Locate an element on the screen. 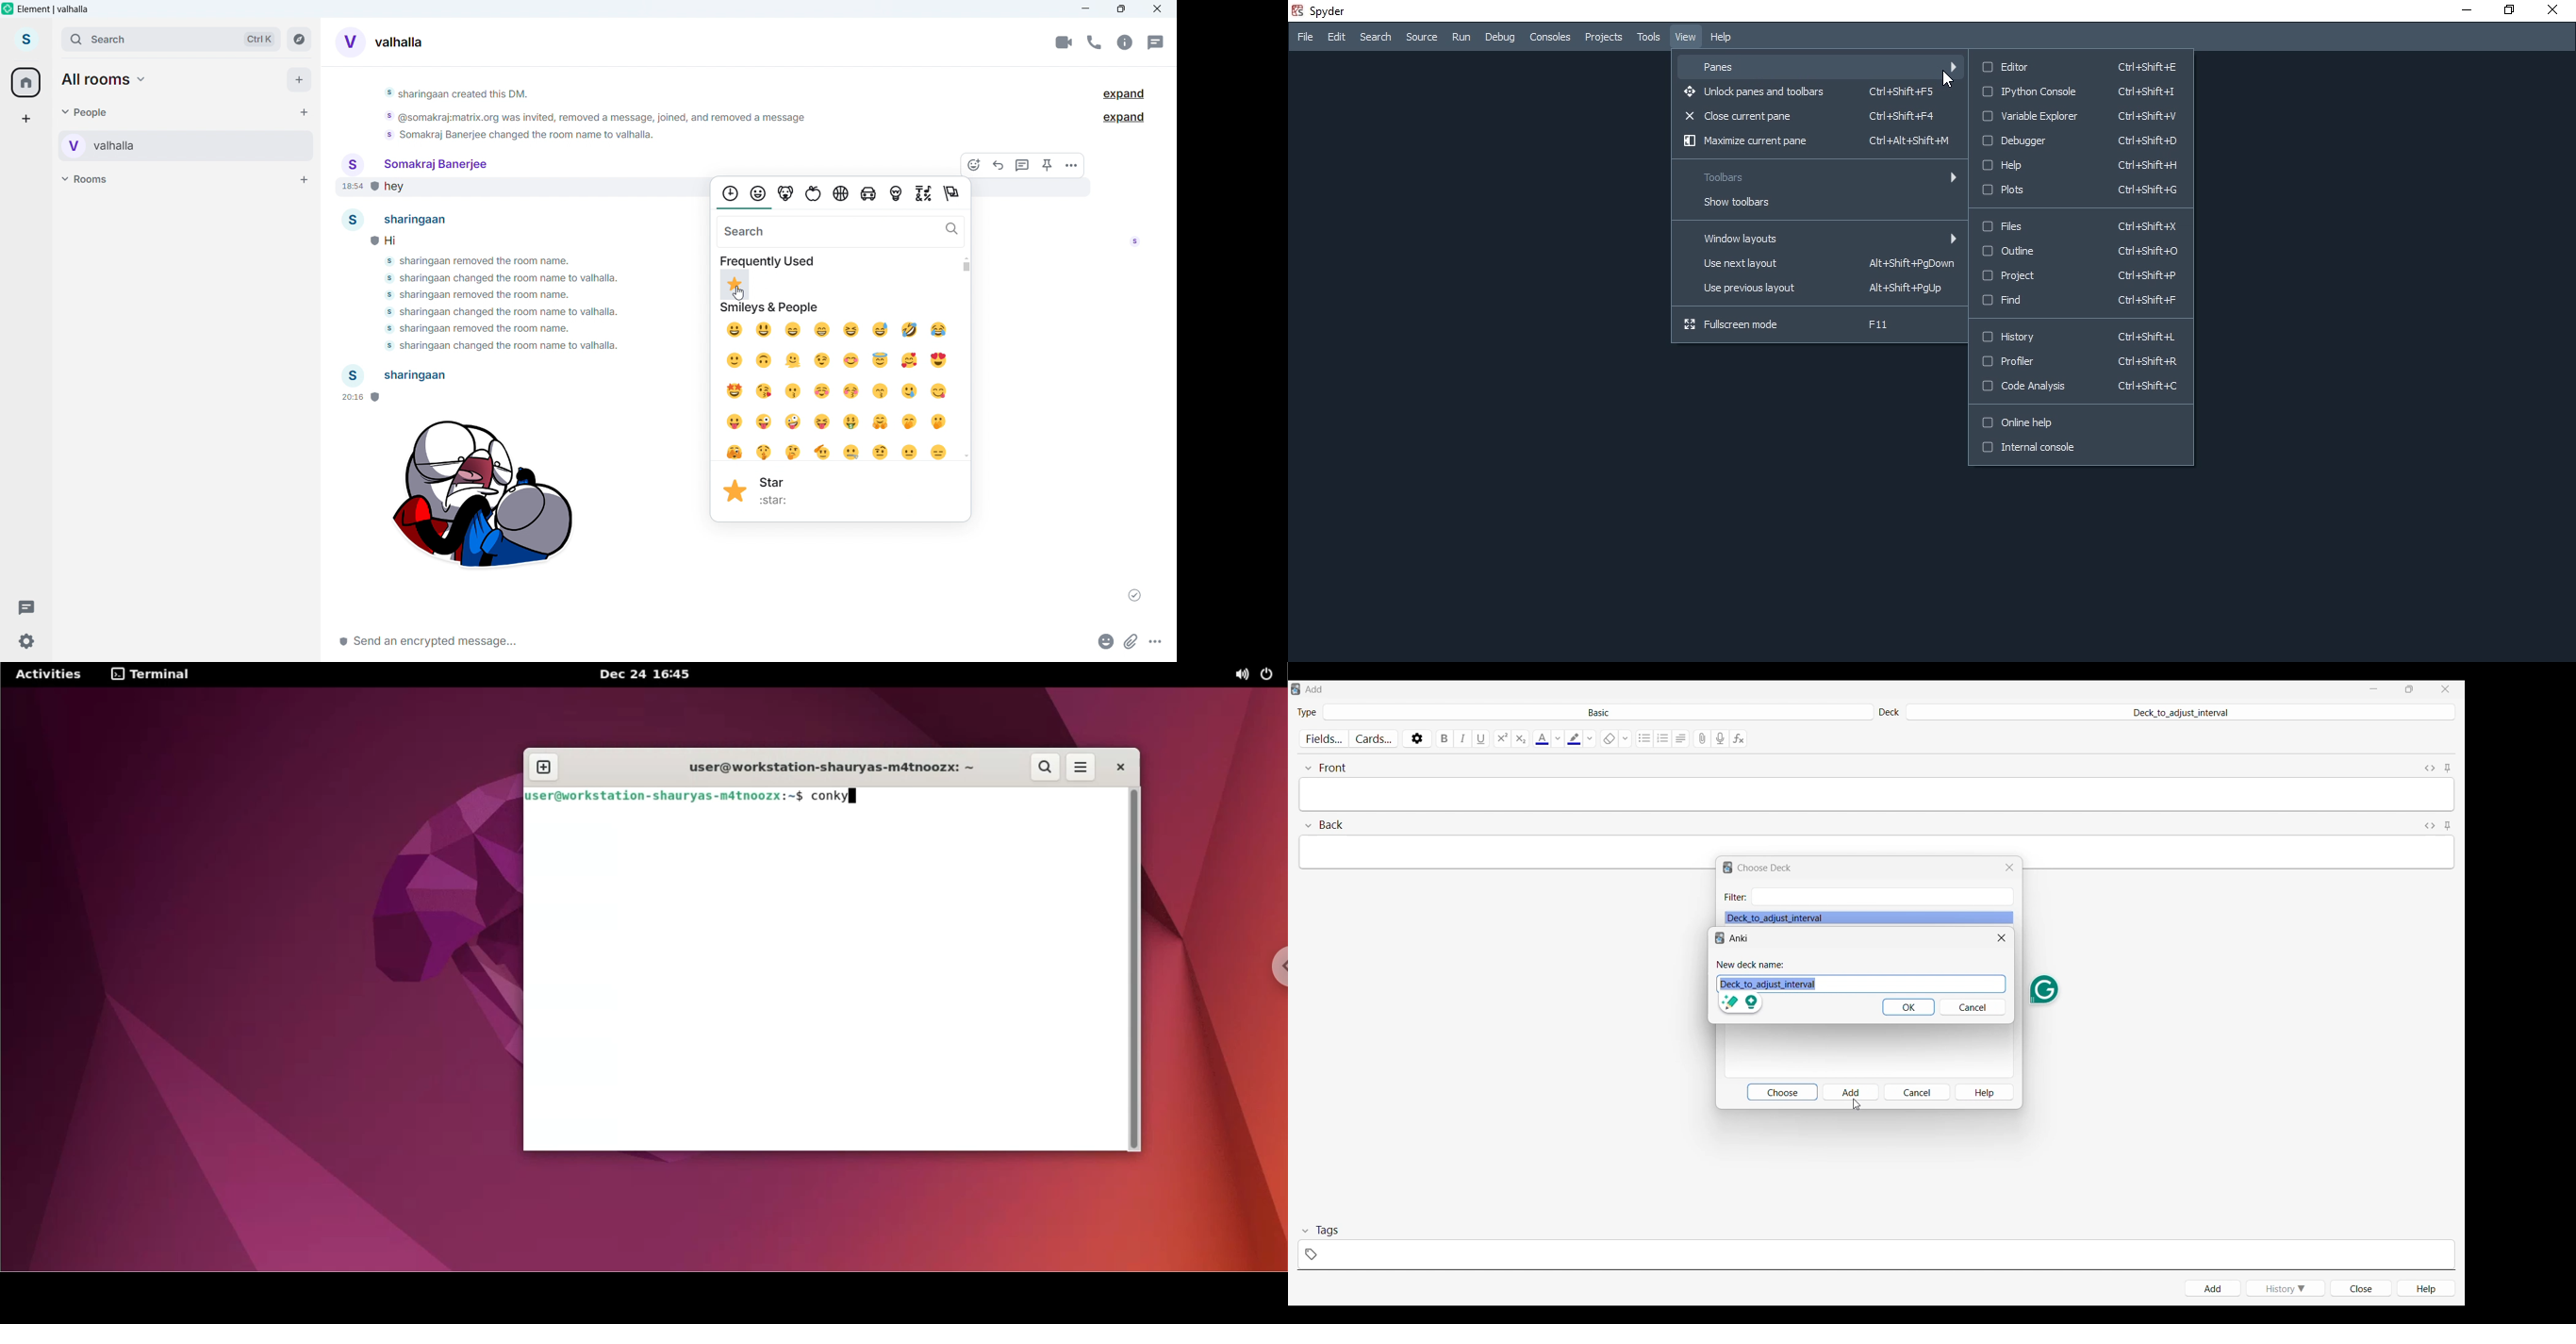  Show interface in smaller tab is located at coordinates (2410, 689).